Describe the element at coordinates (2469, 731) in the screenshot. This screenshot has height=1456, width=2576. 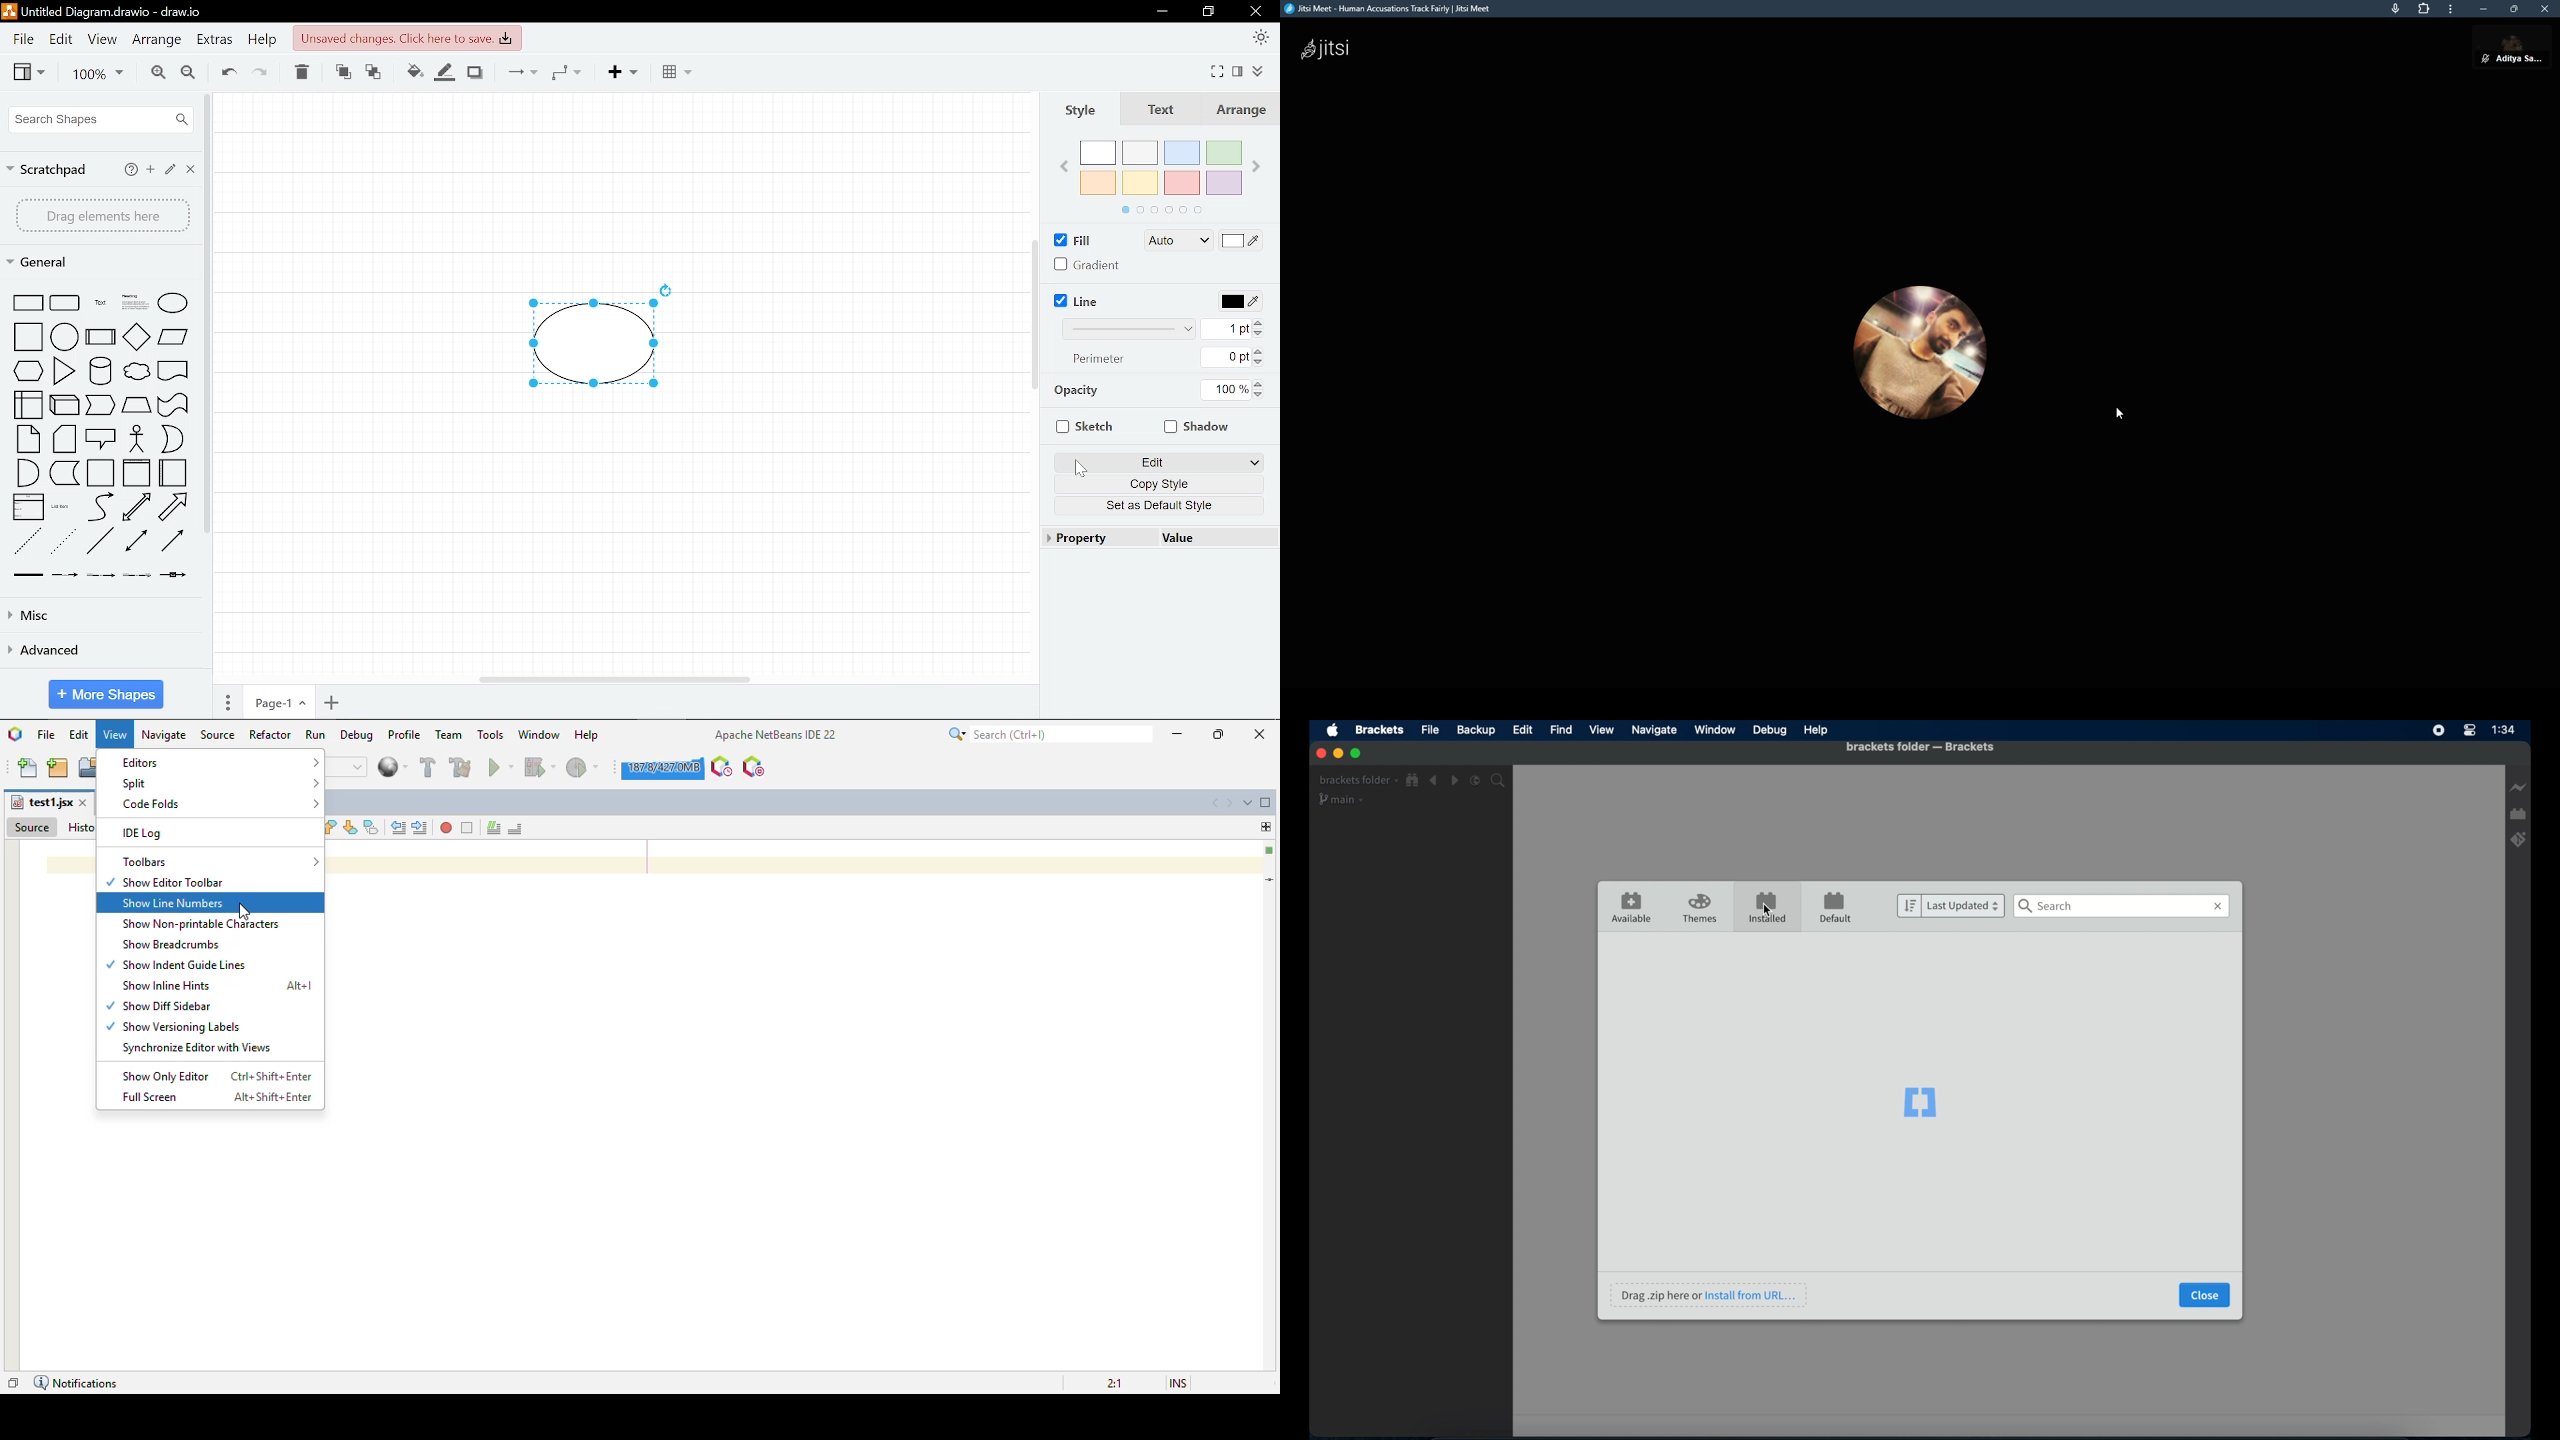
I see `Control center` at that location.